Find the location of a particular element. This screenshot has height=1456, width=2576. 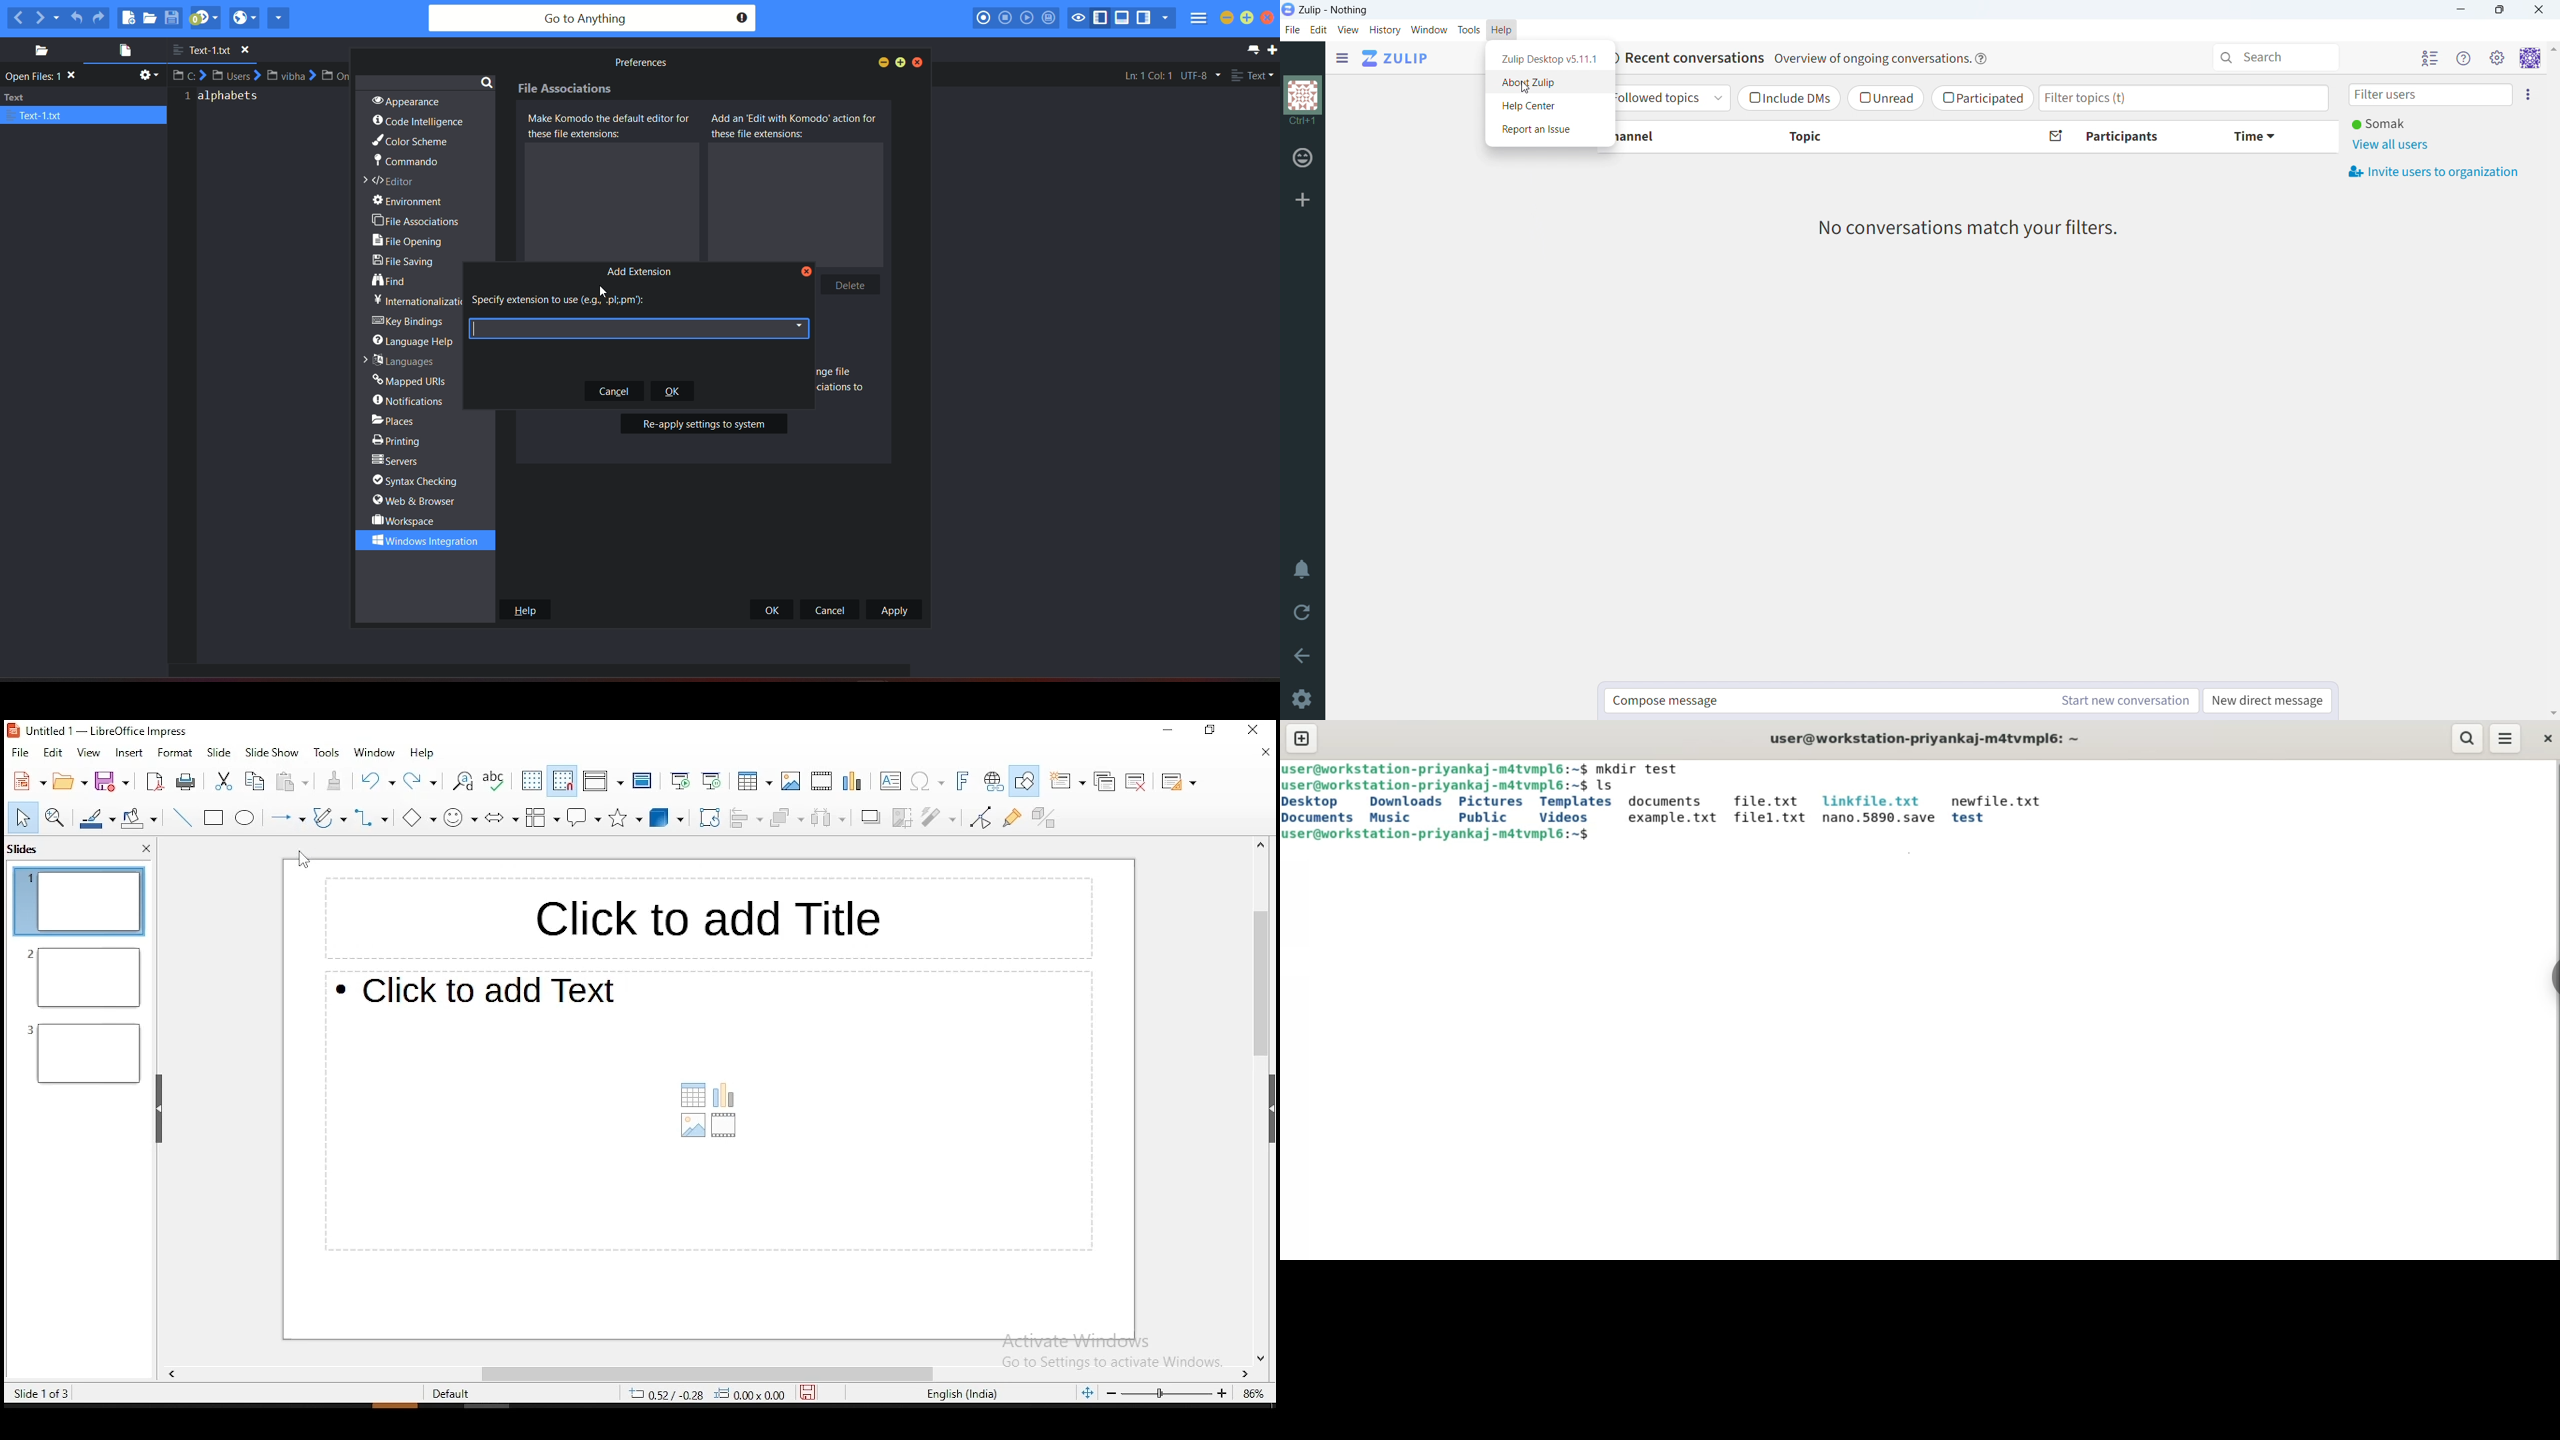

file encoding is located at coordinates (1199, 75).